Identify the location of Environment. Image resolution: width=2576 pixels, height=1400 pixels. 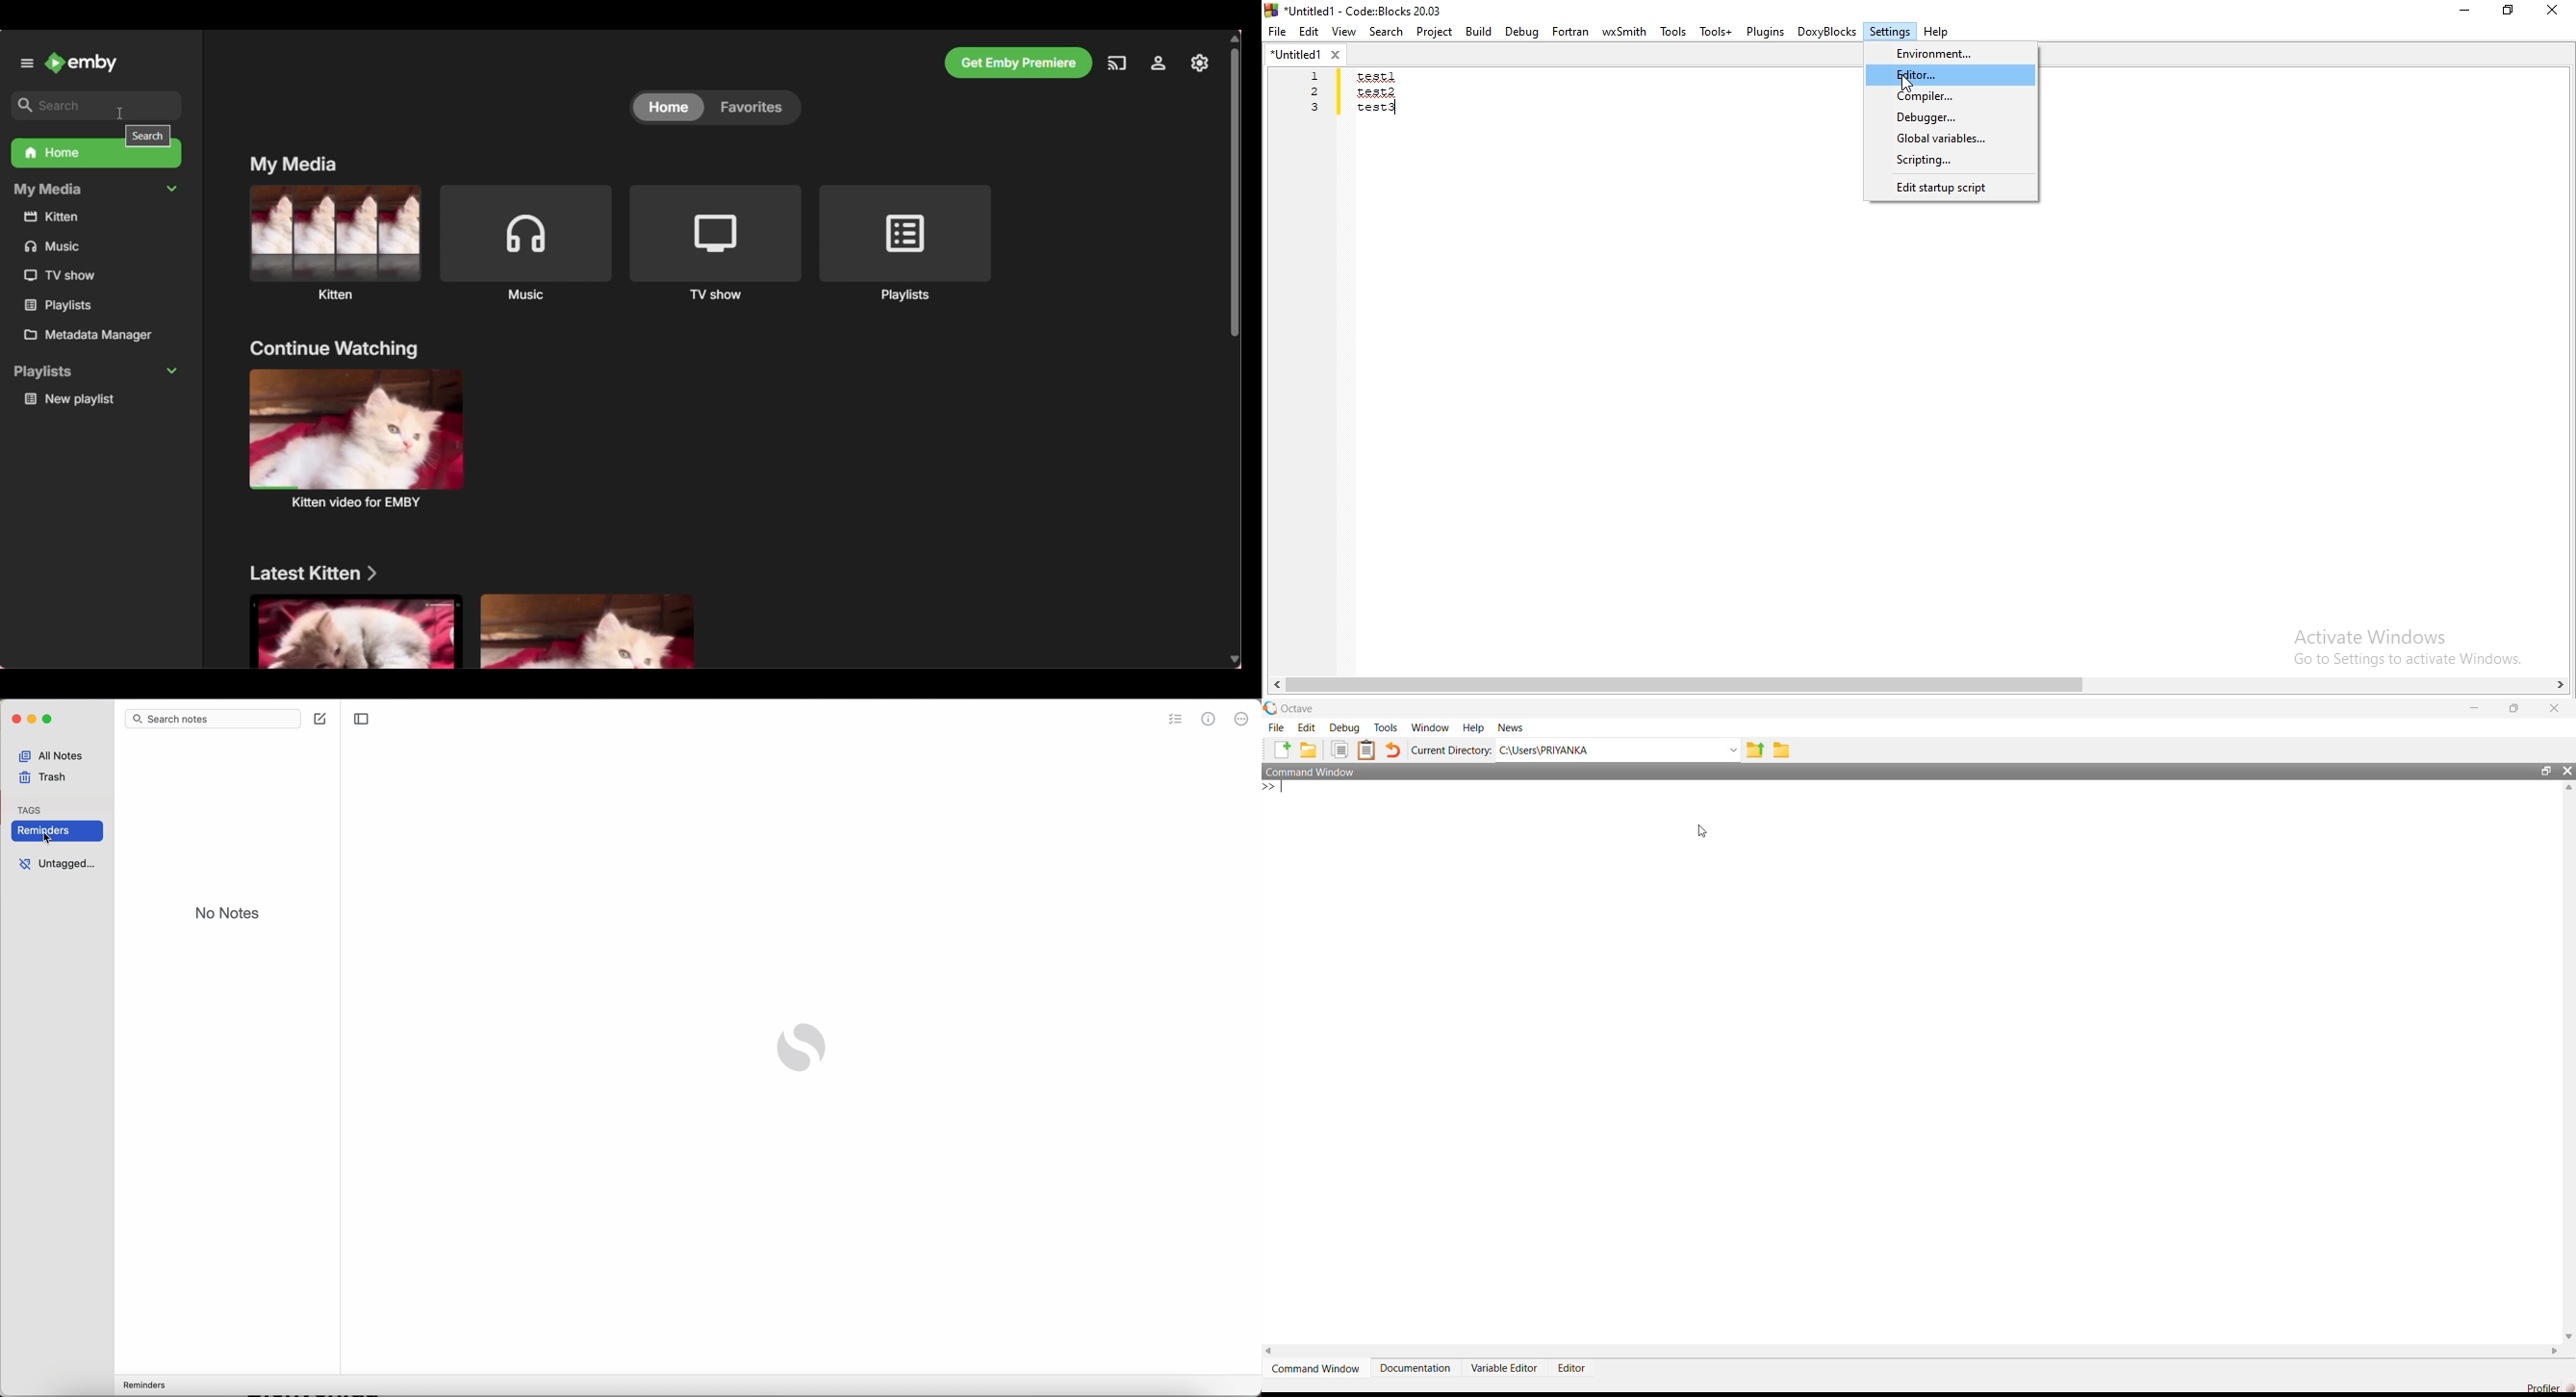
(1953, 51).